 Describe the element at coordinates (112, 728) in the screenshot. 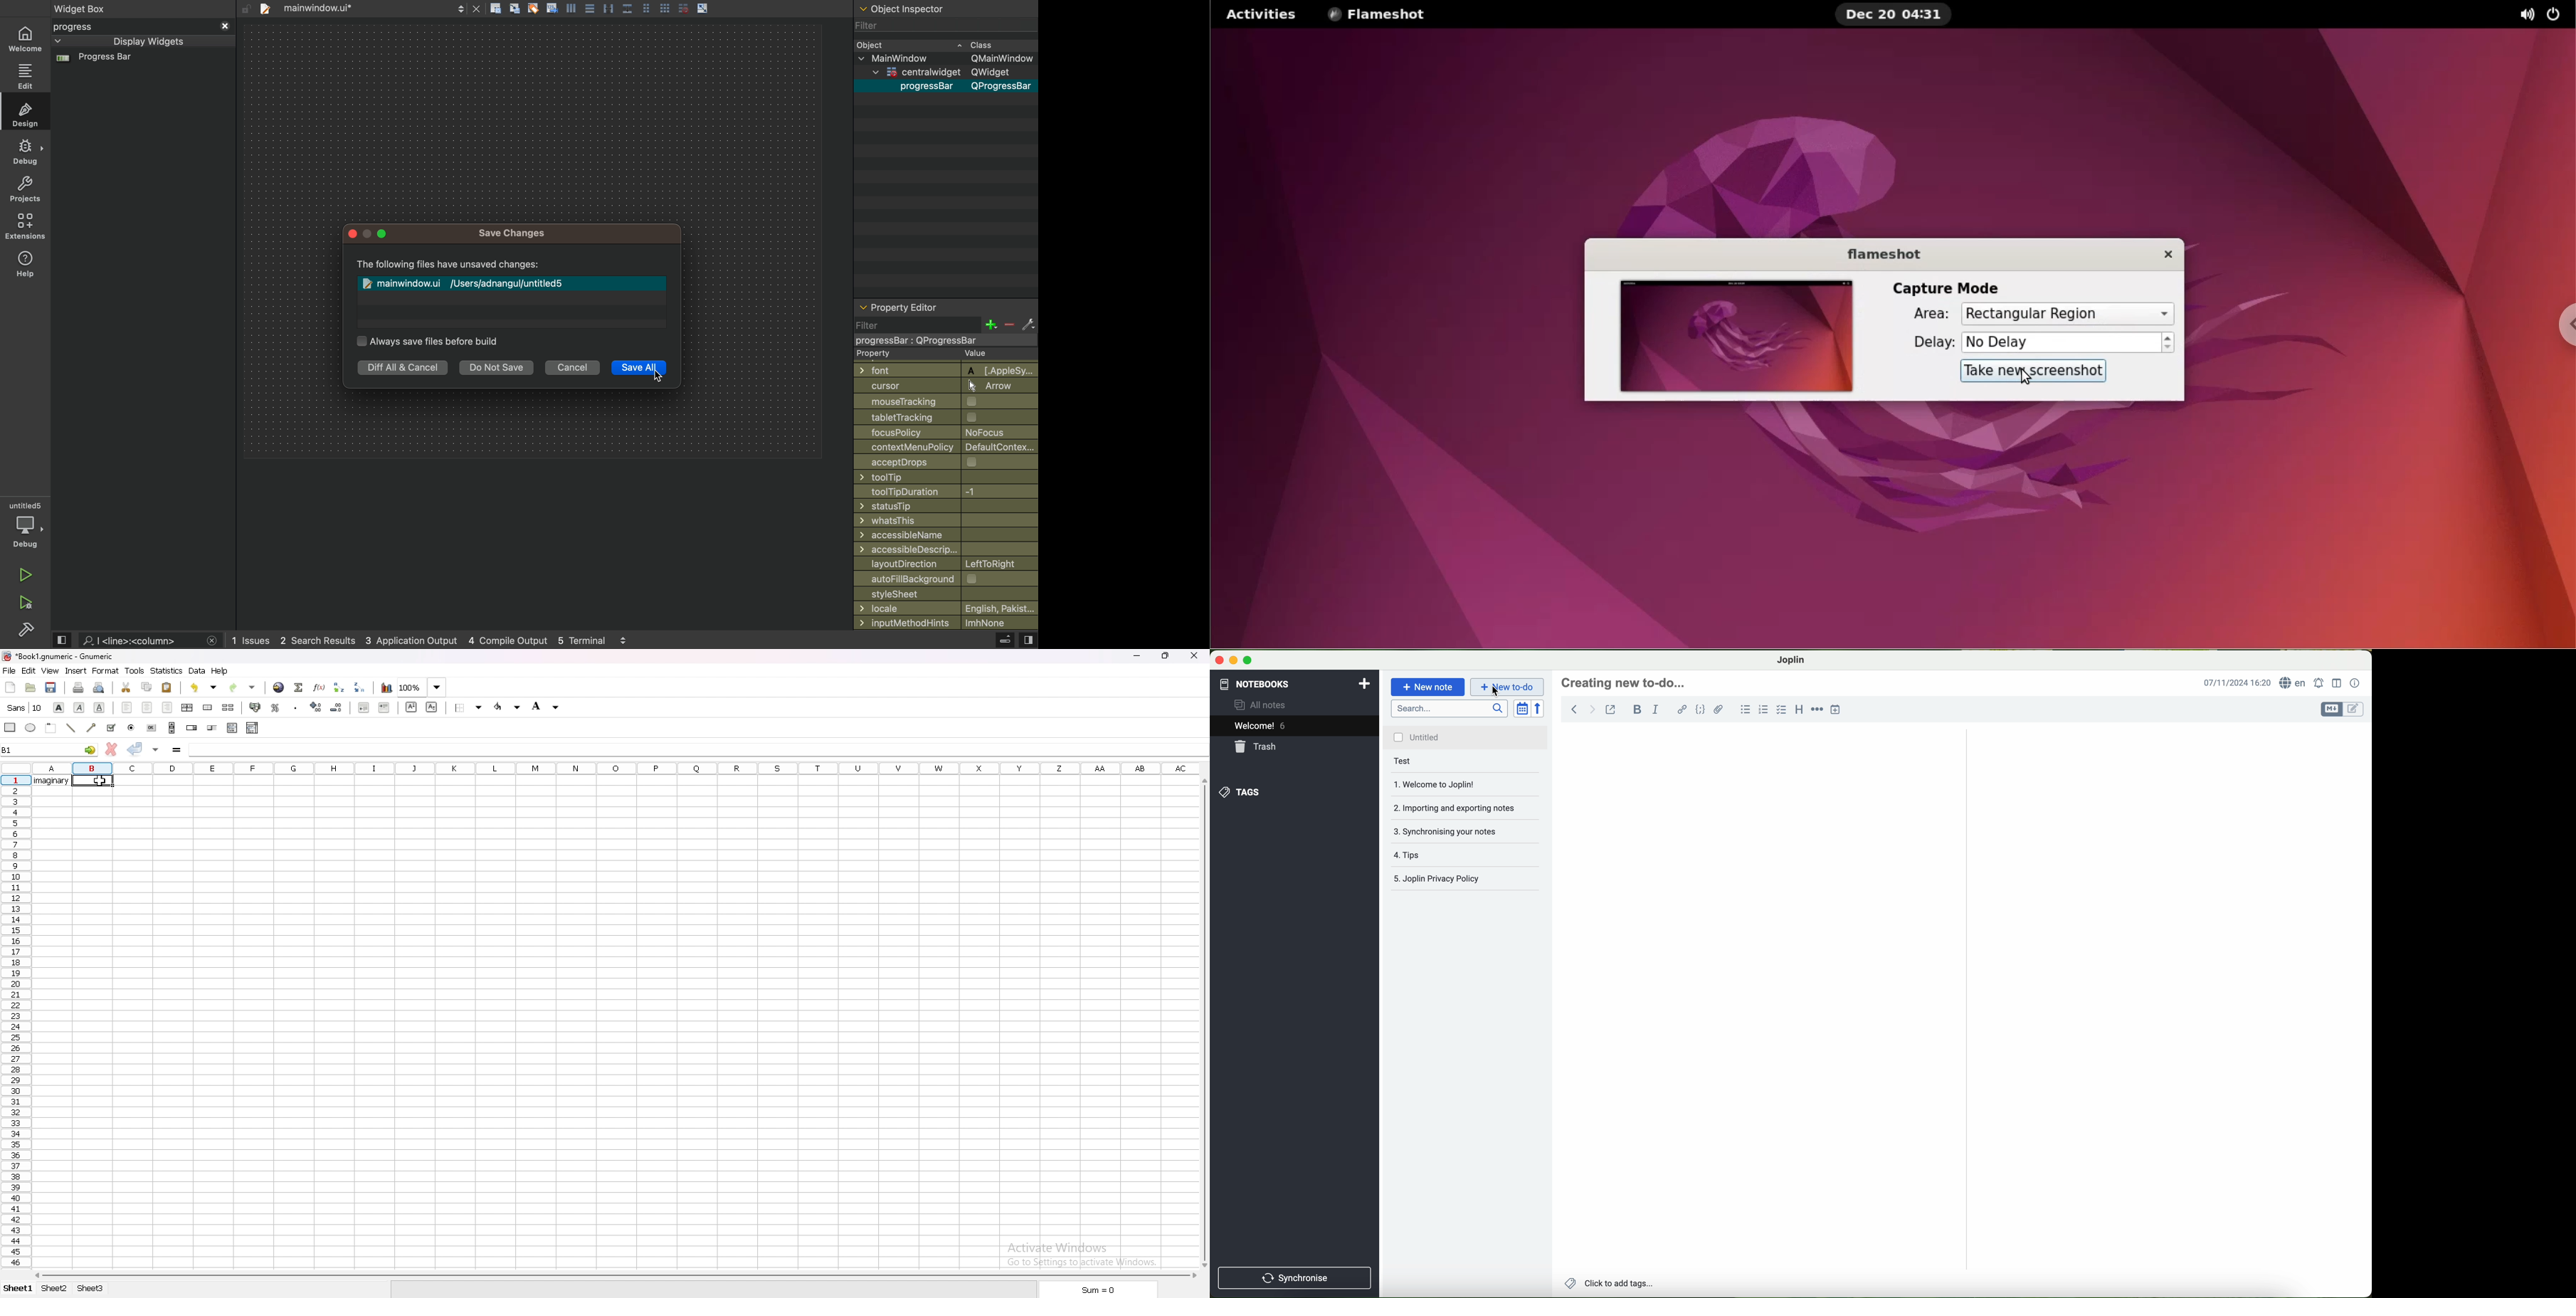

I see `tickbox` at that location.